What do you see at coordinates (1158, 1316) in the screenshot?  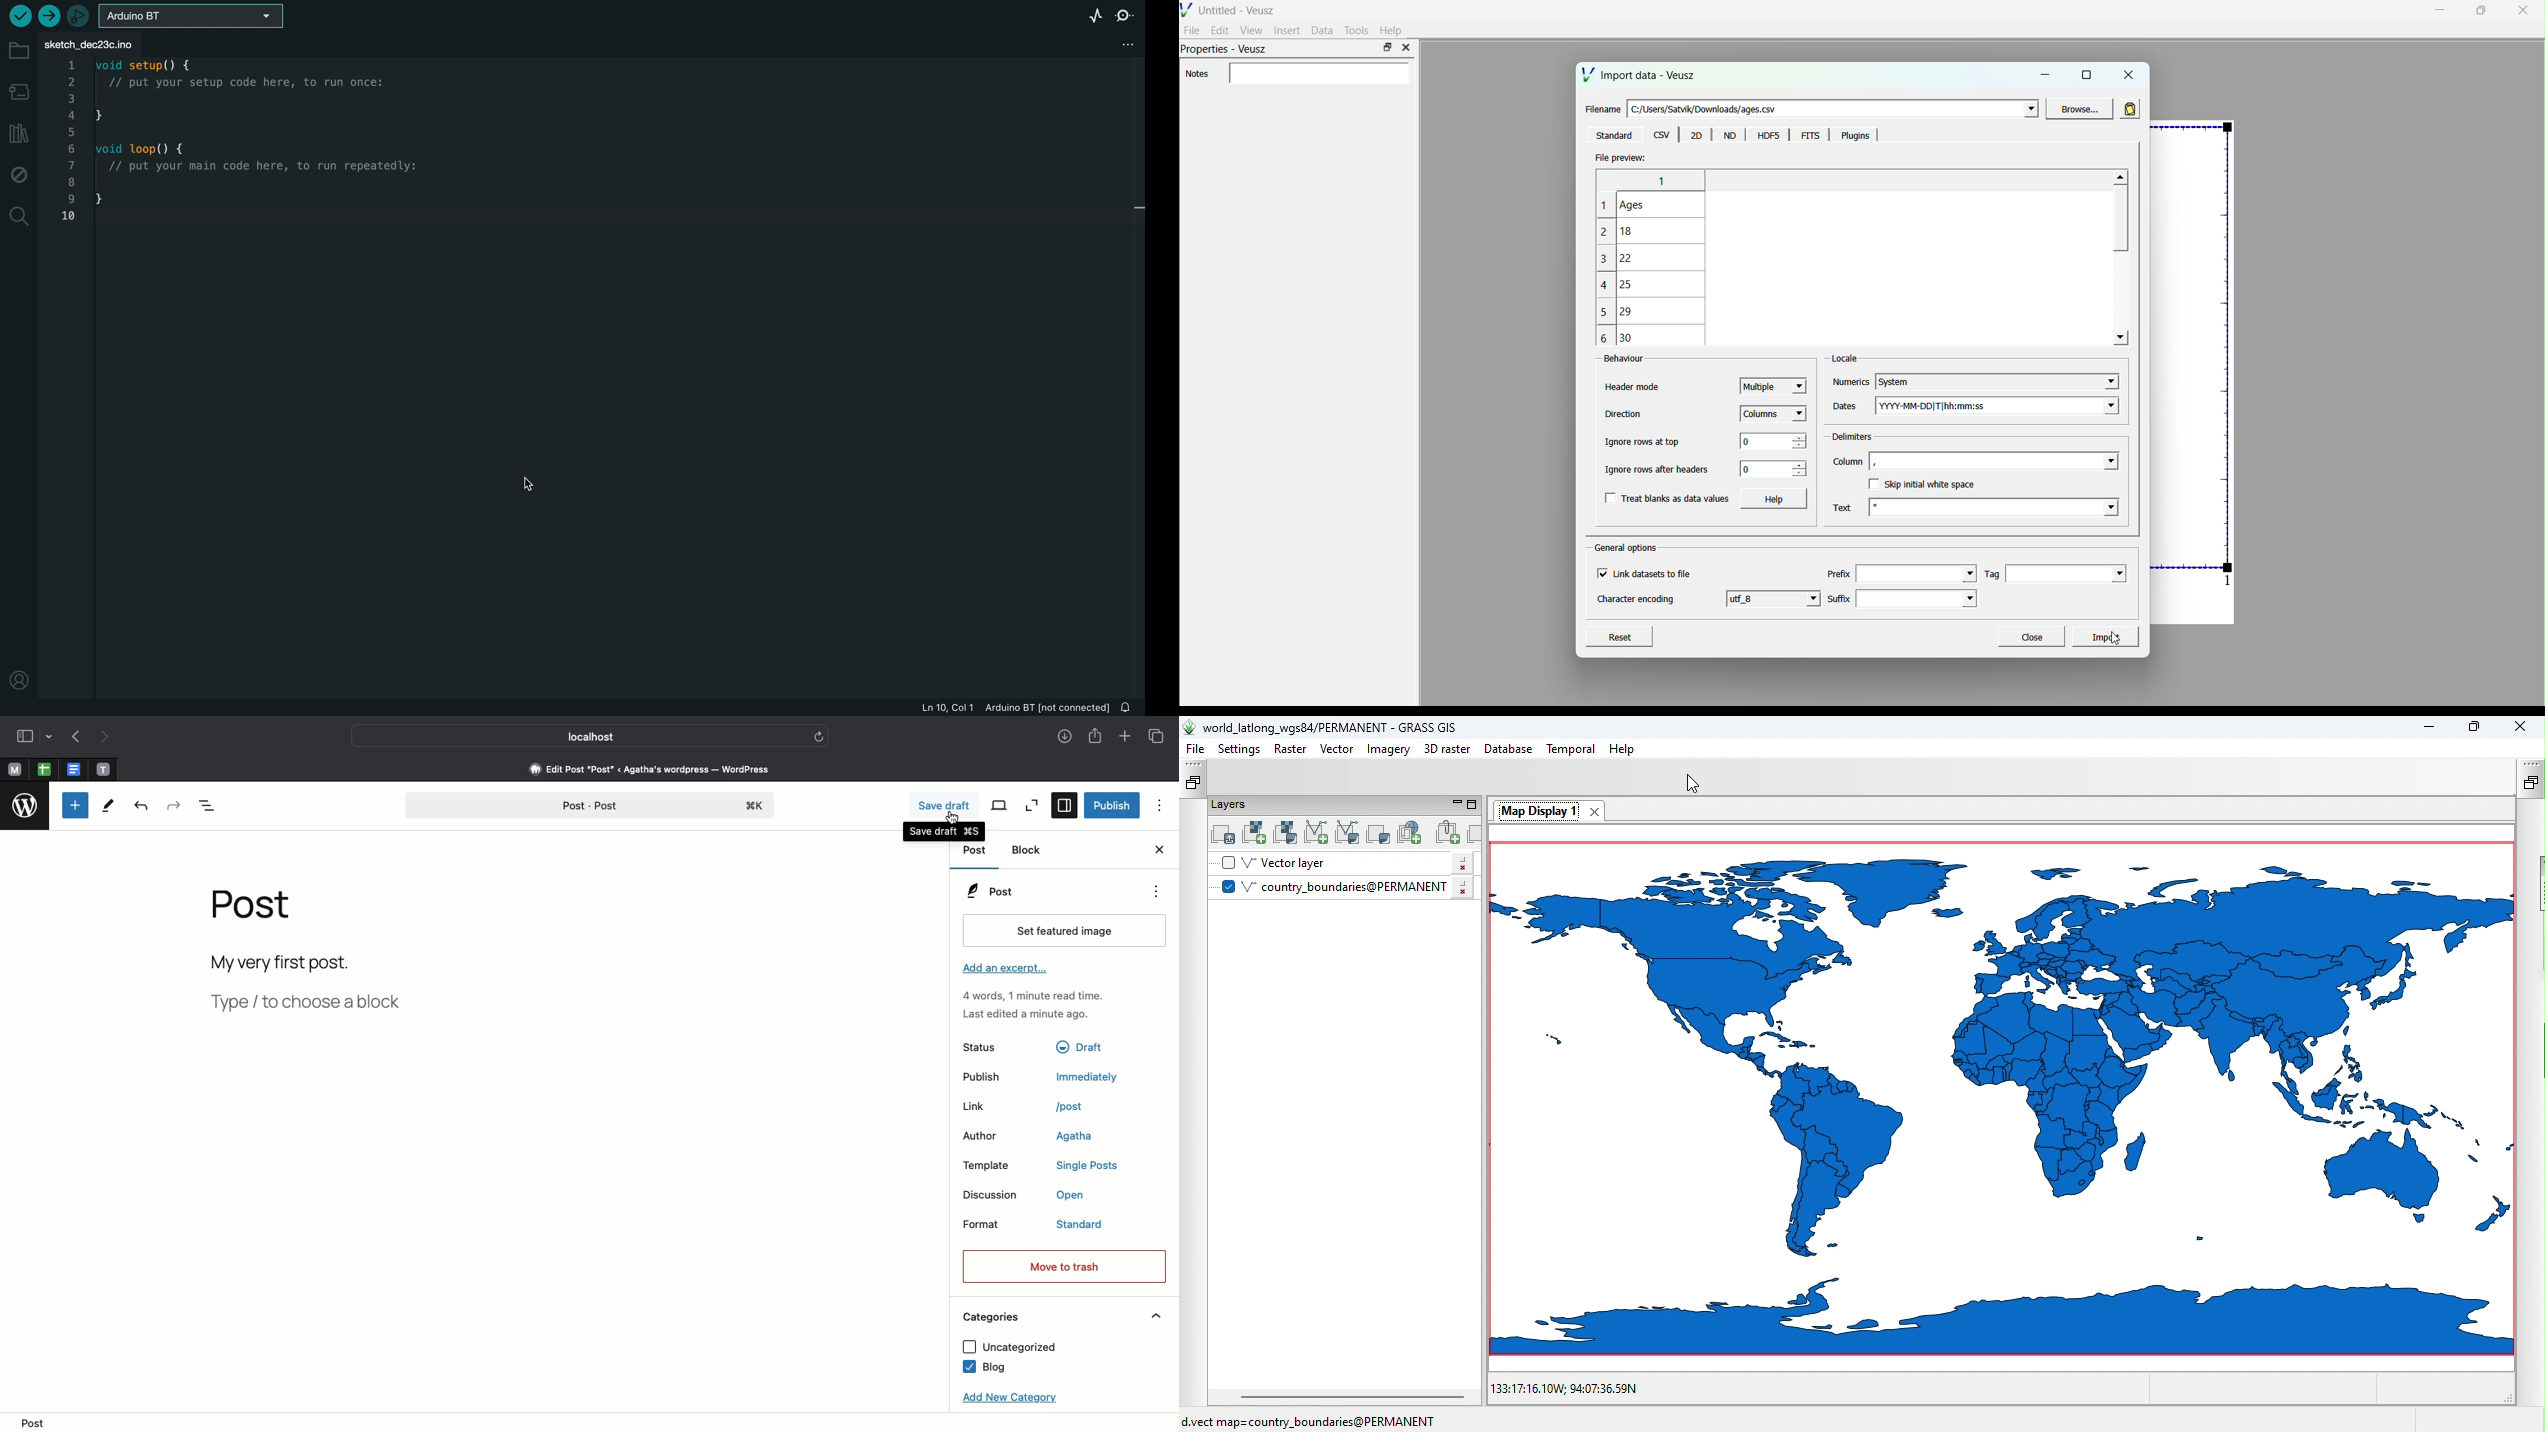 I see `Hide` at bounding box center [1158, 1316].